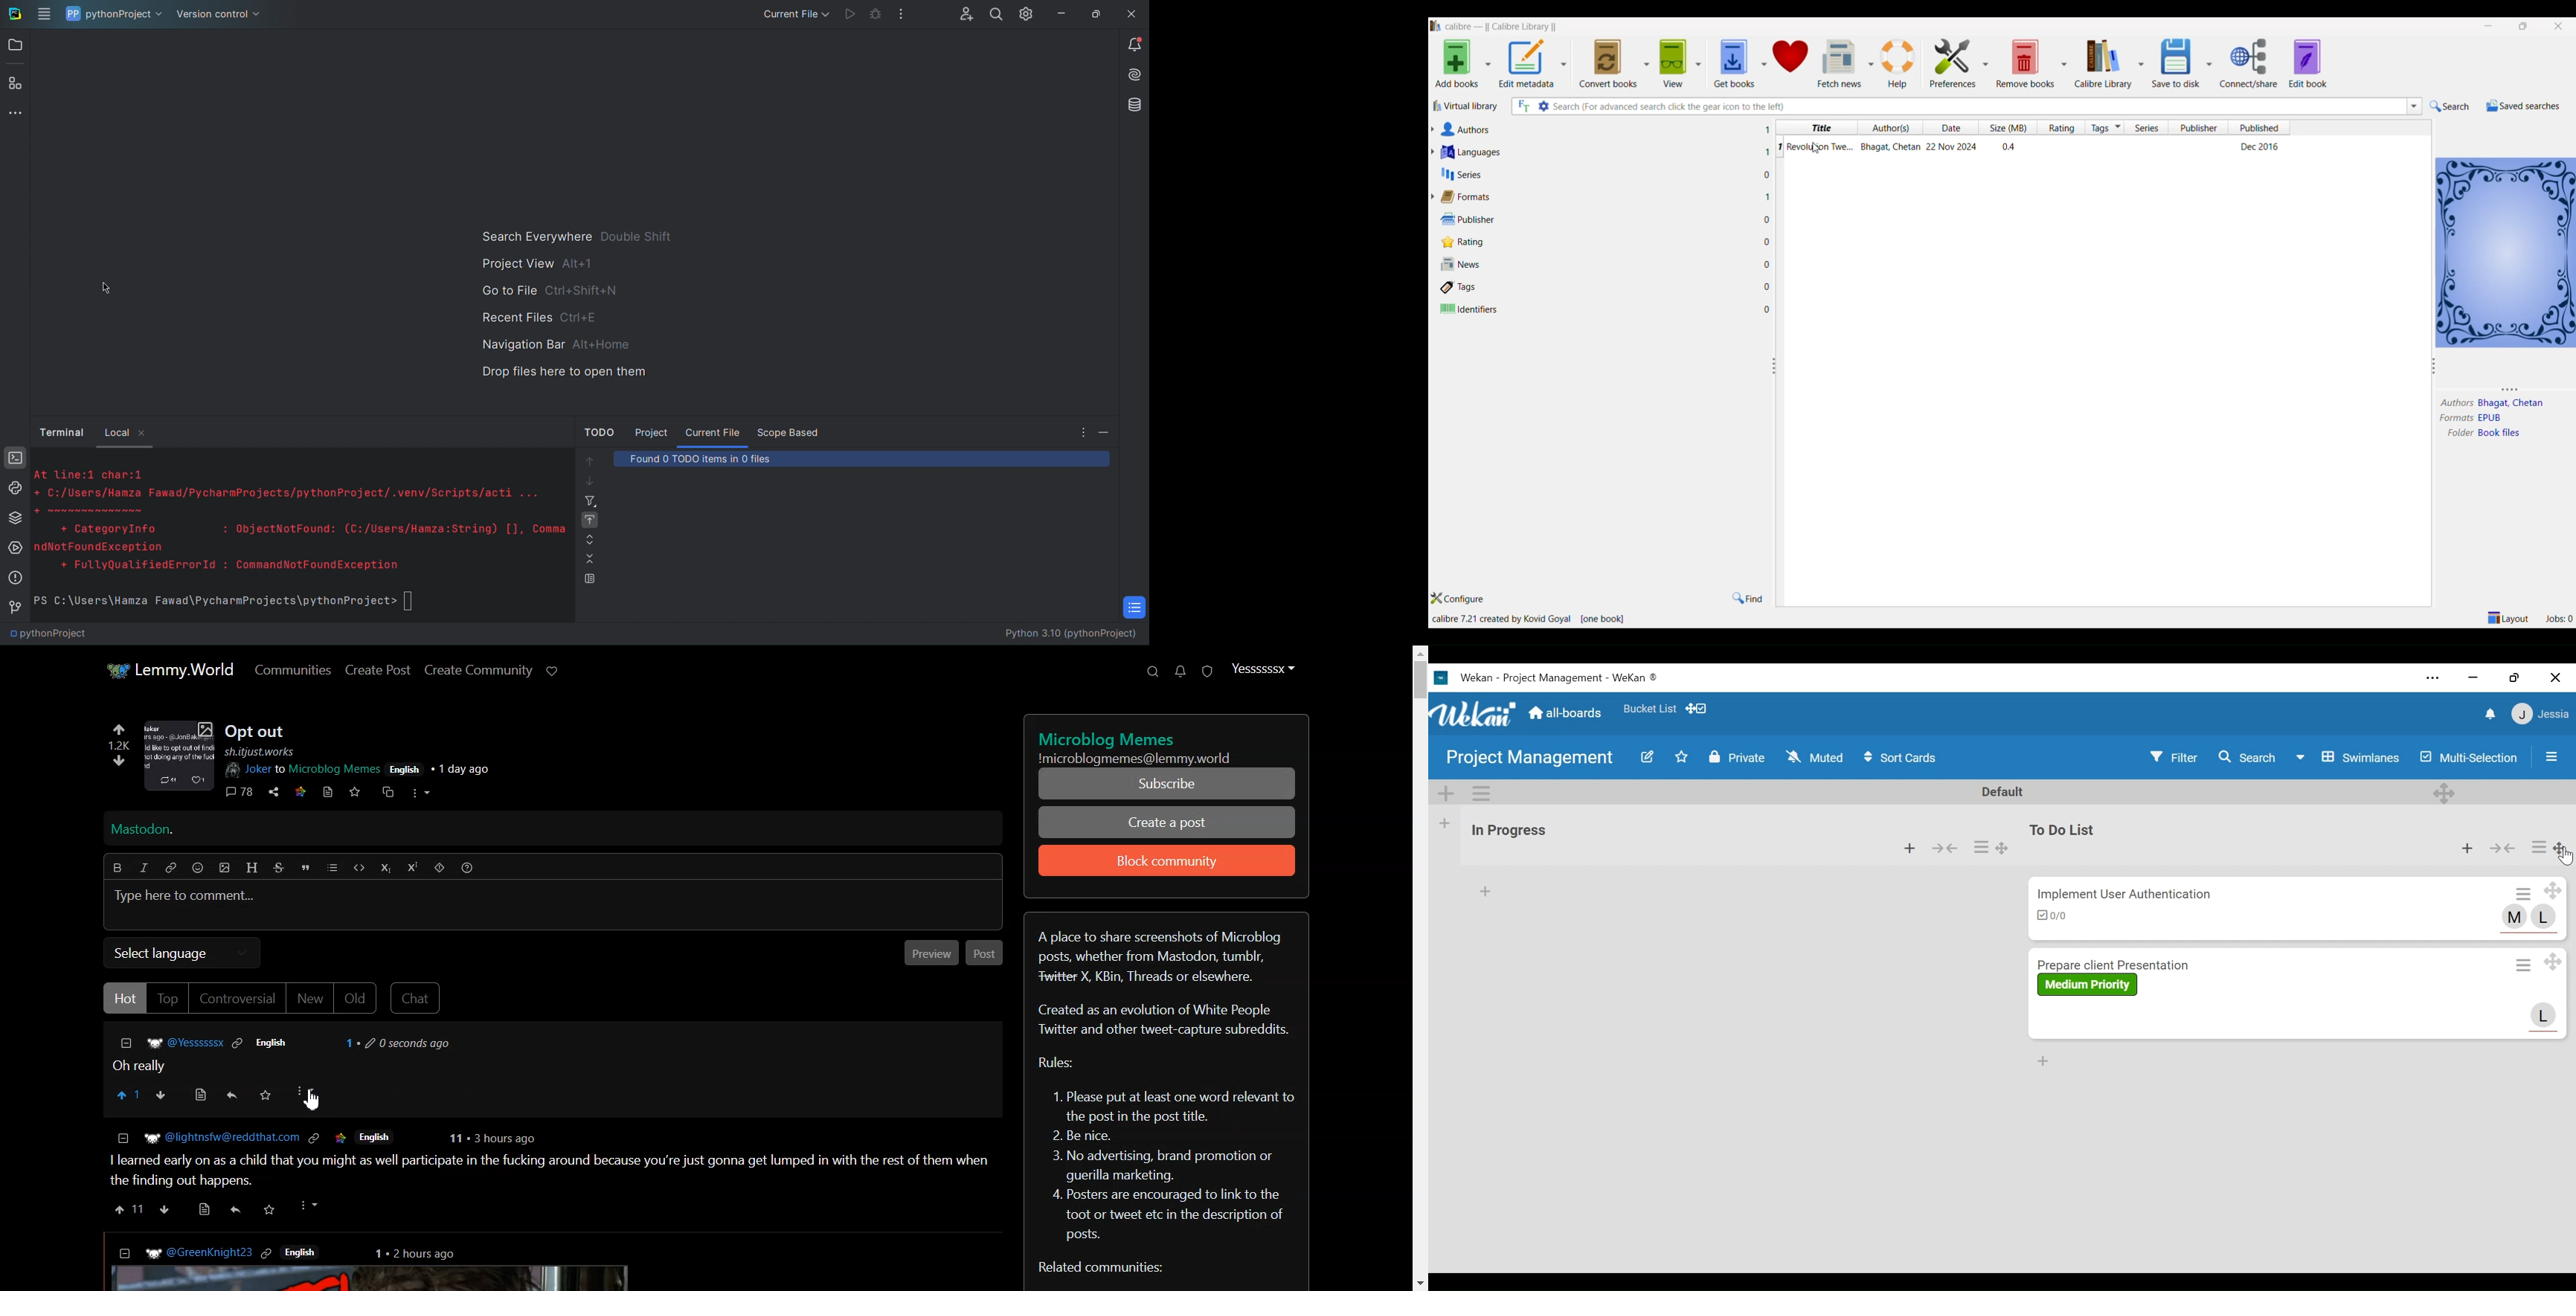 This screenshot has width=2576, height=1316. I want to click on search dropdown button, so click(2413, 106).